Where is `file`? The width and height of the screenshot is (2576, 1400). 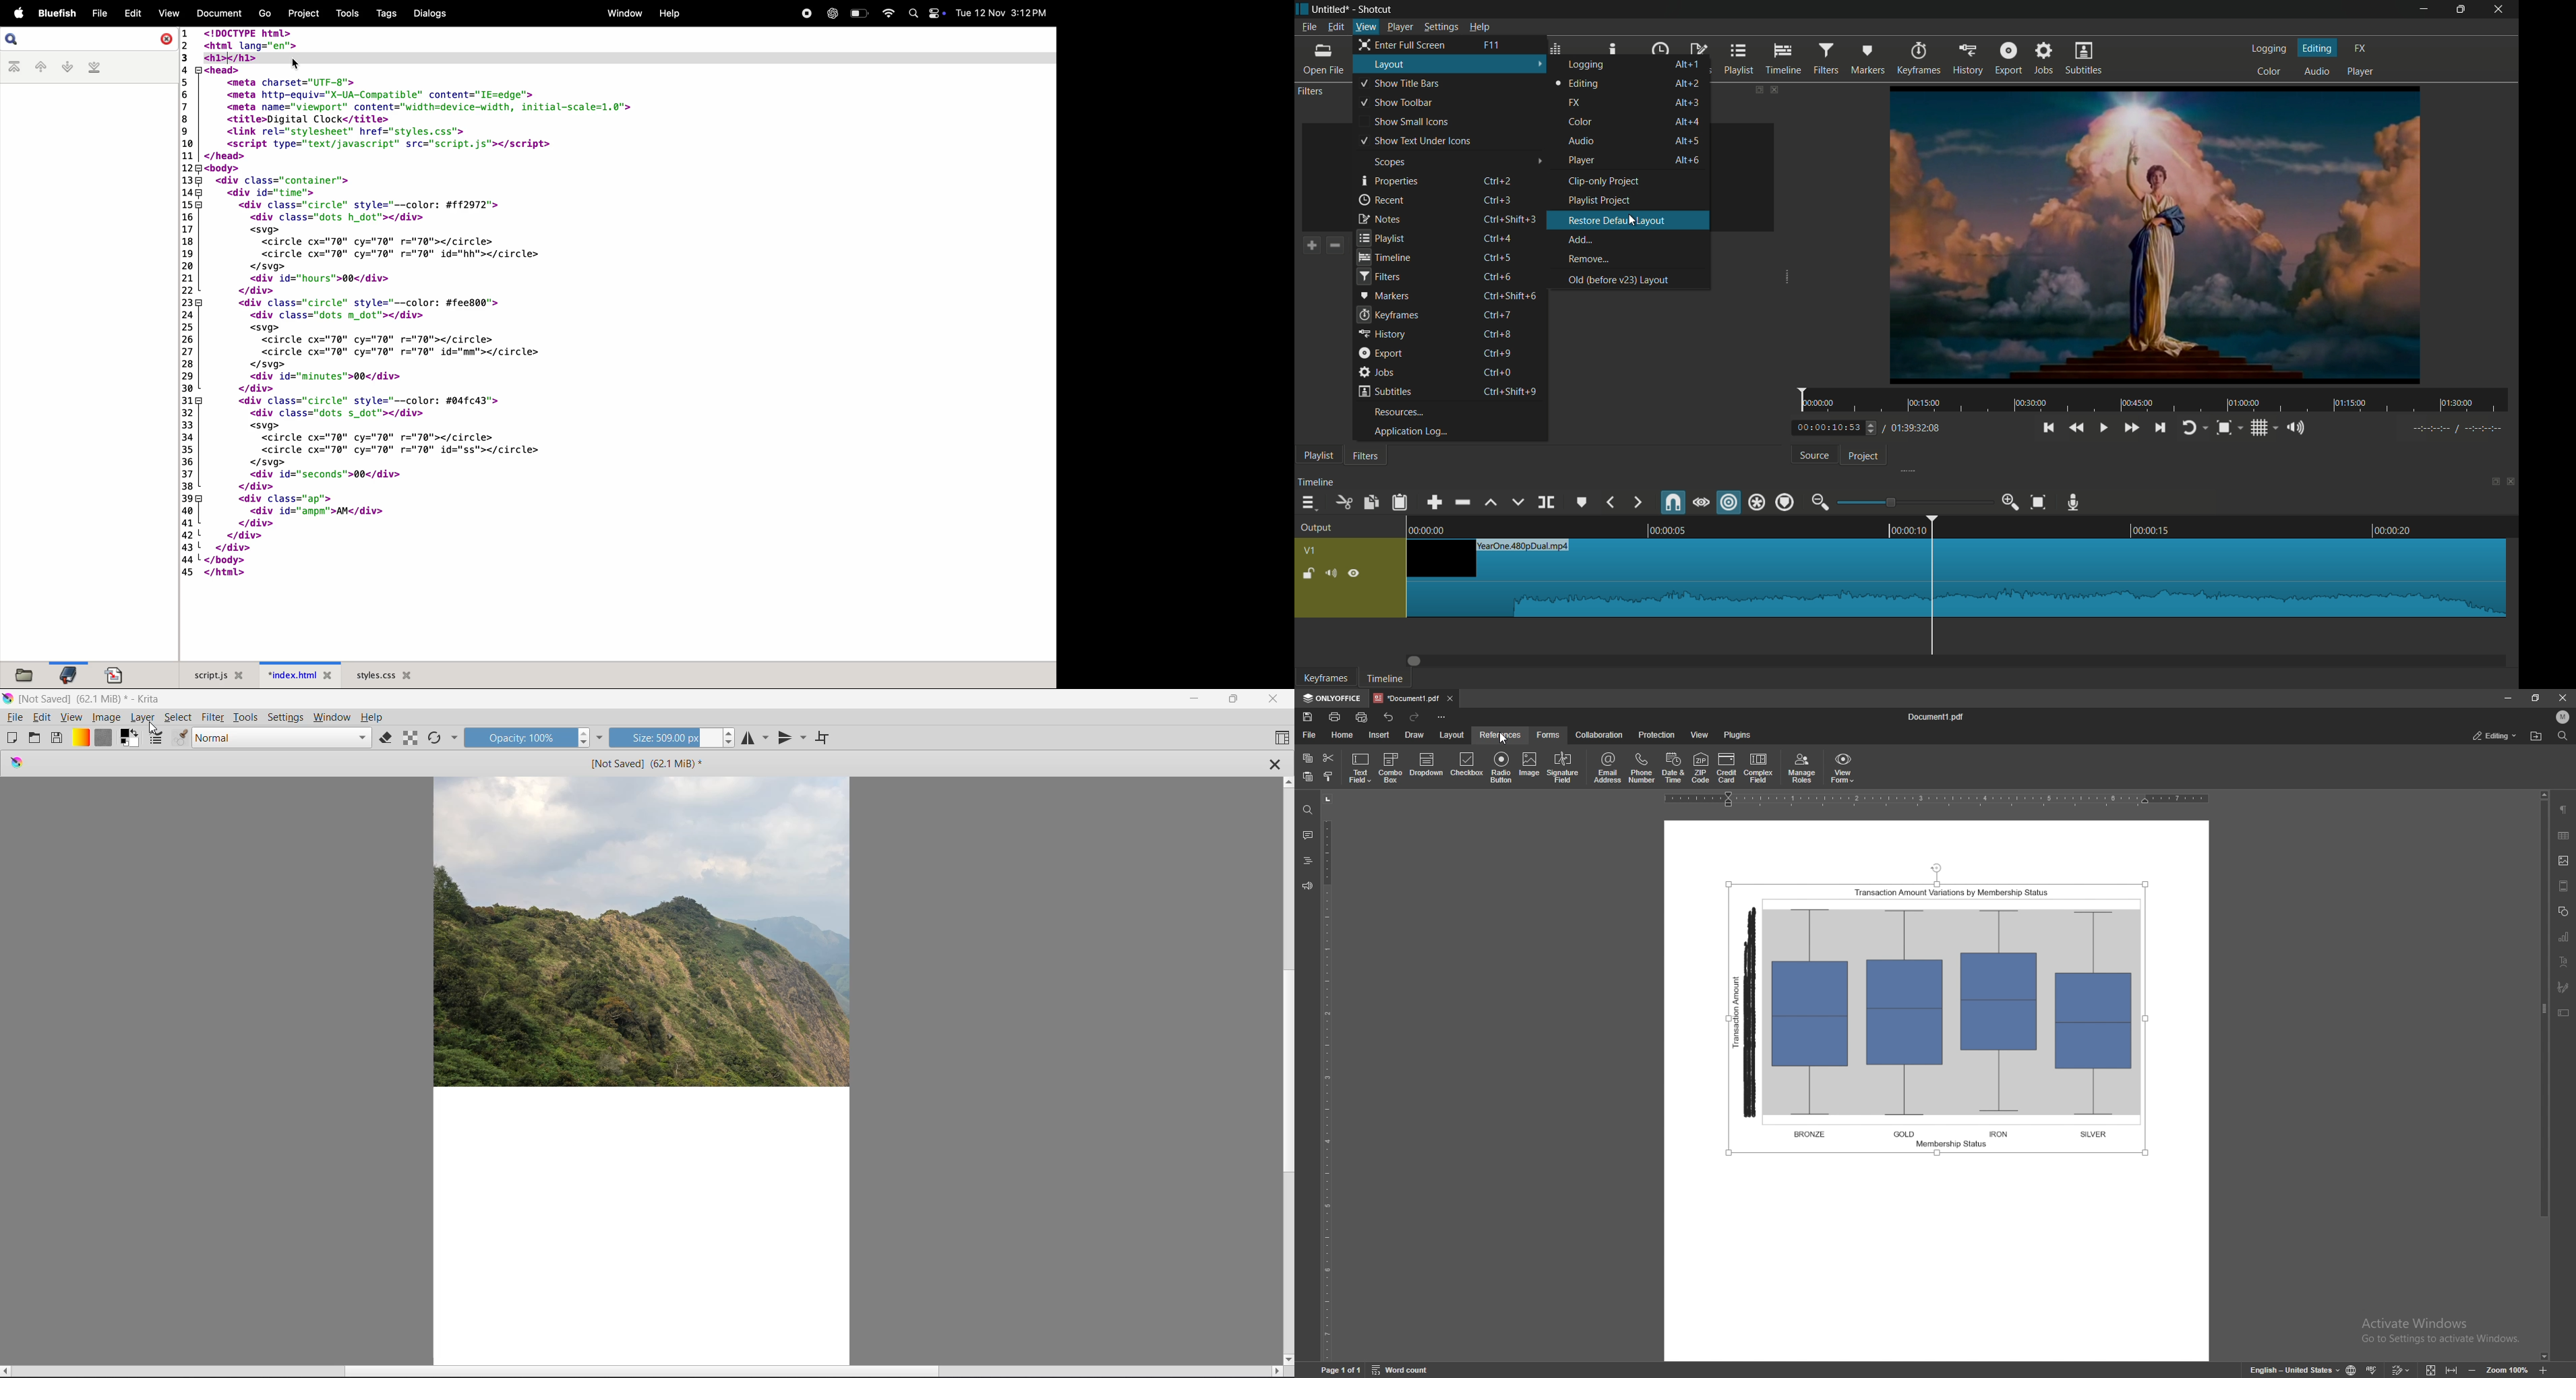
file is located at coordinates (99, 14).